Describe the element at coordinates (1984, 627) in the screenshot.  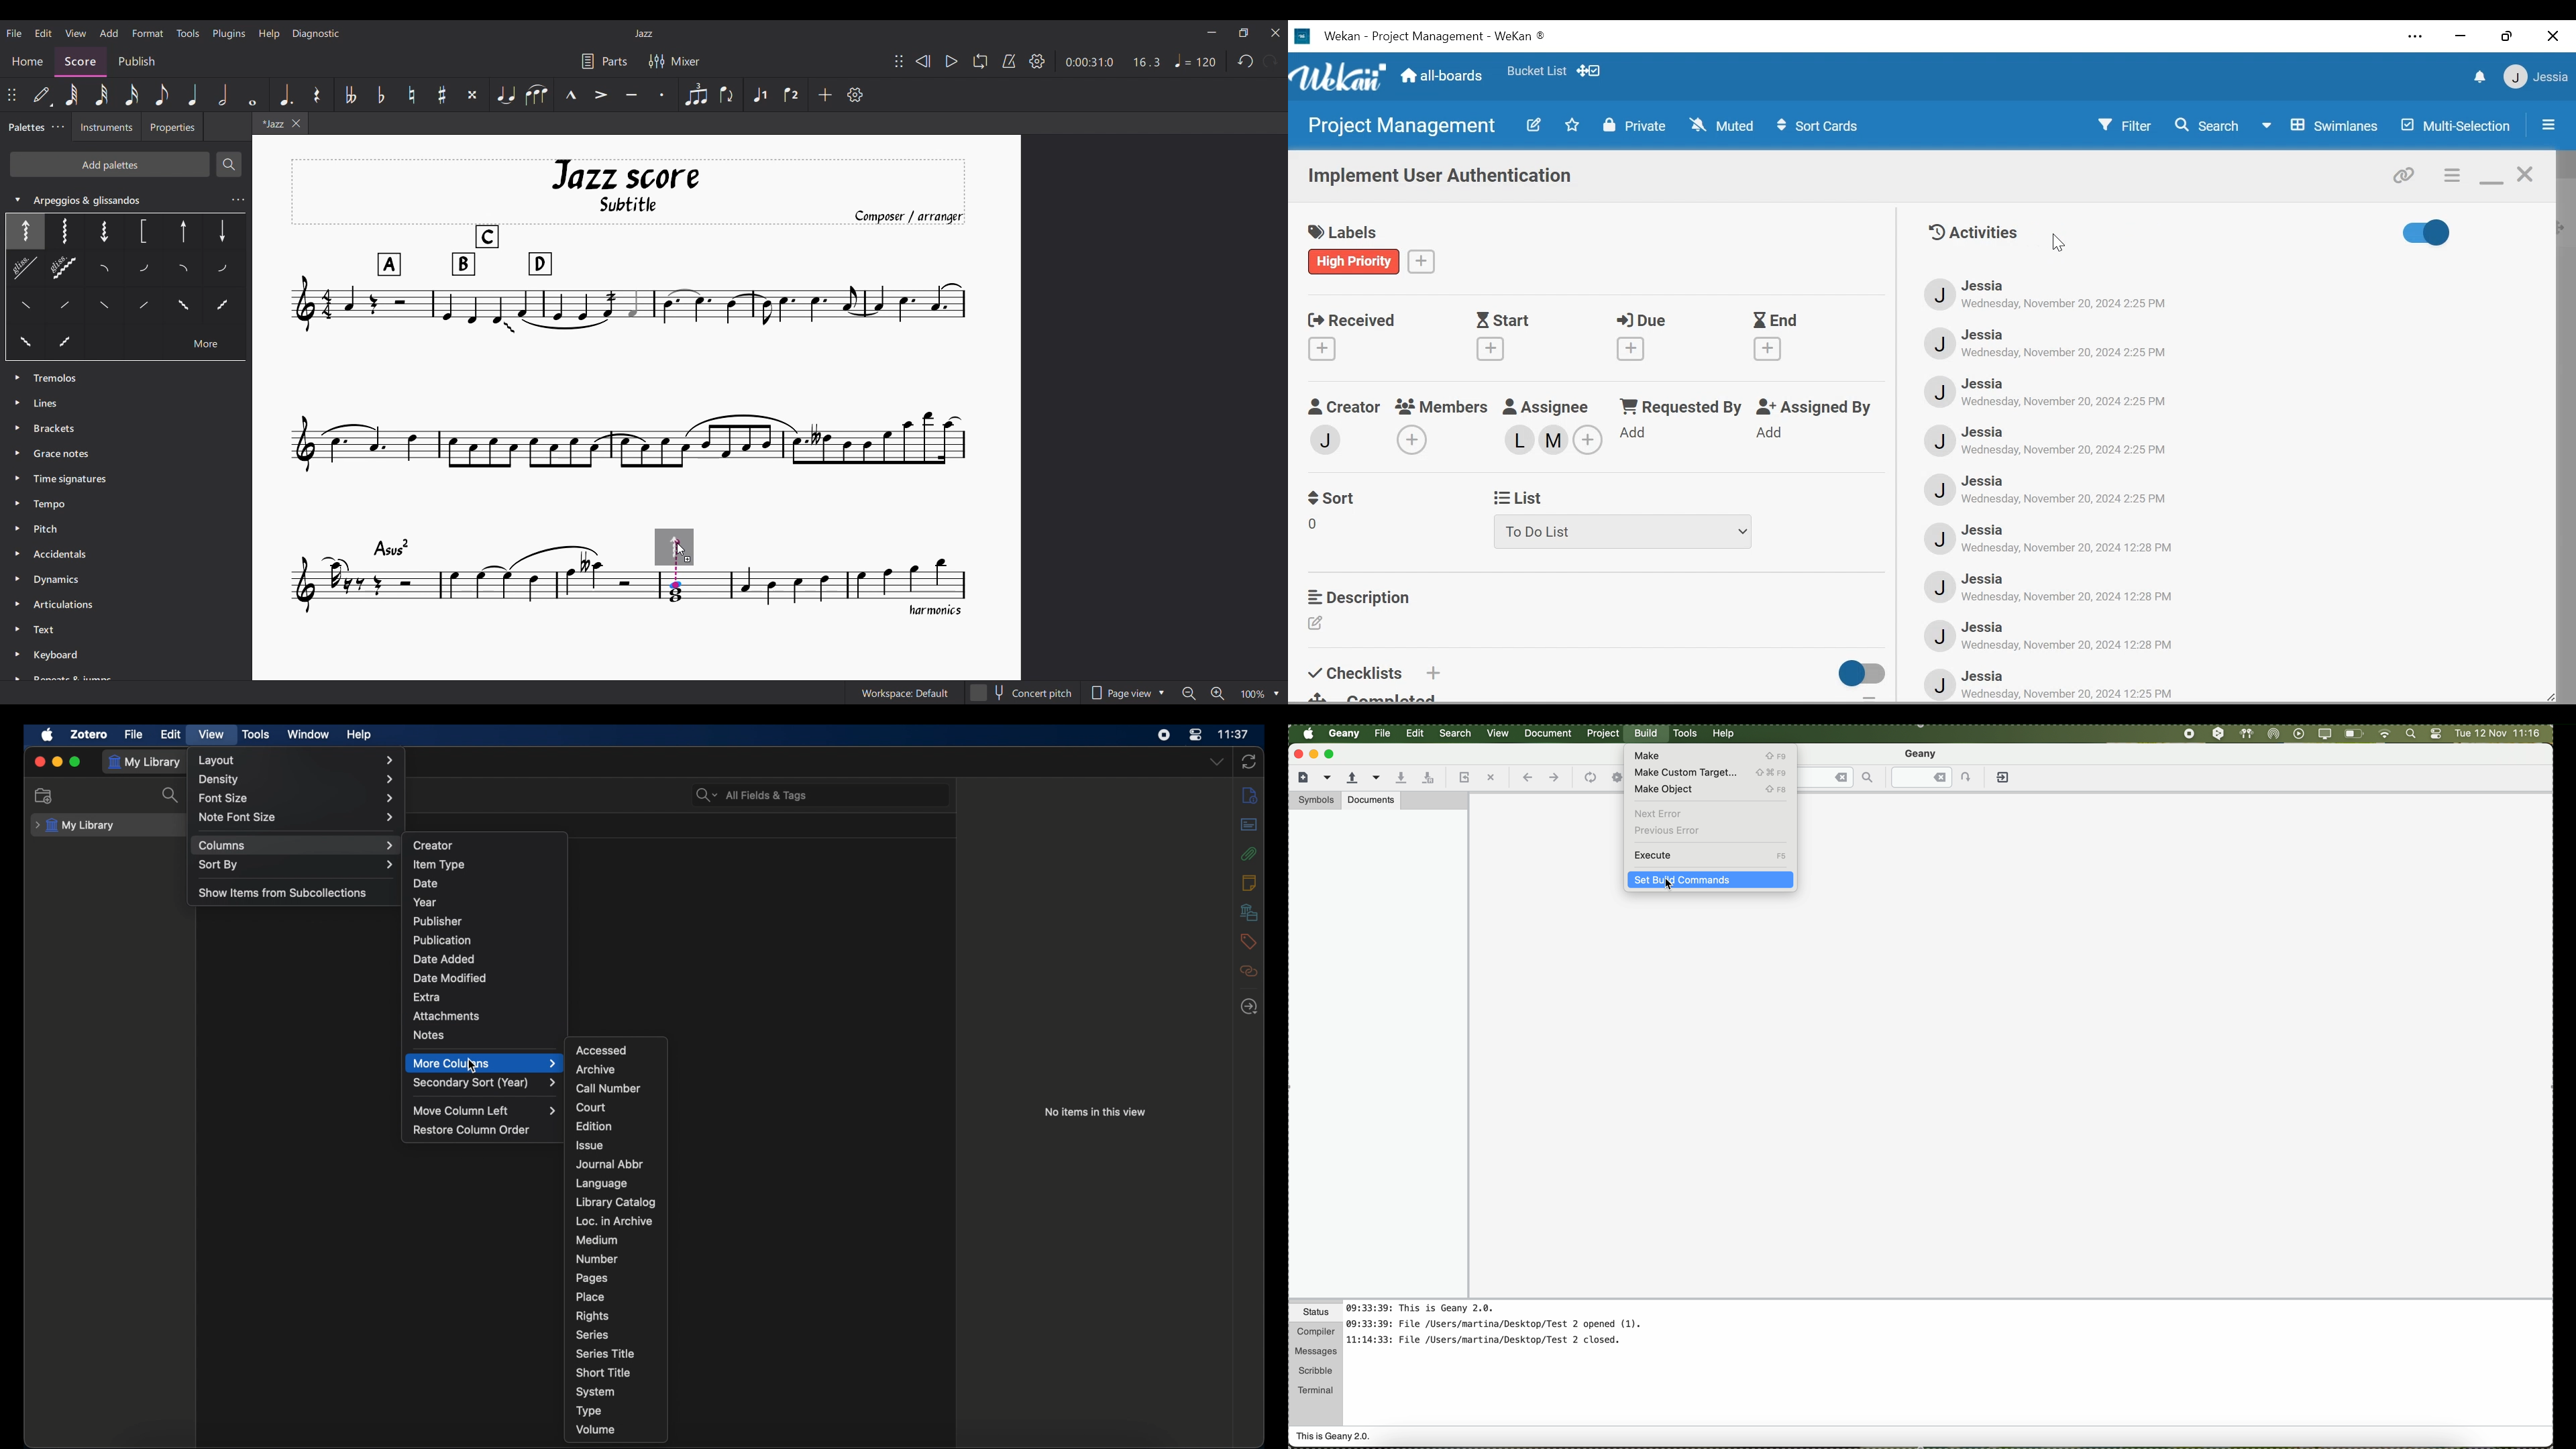
I see `Member Name` at that location.